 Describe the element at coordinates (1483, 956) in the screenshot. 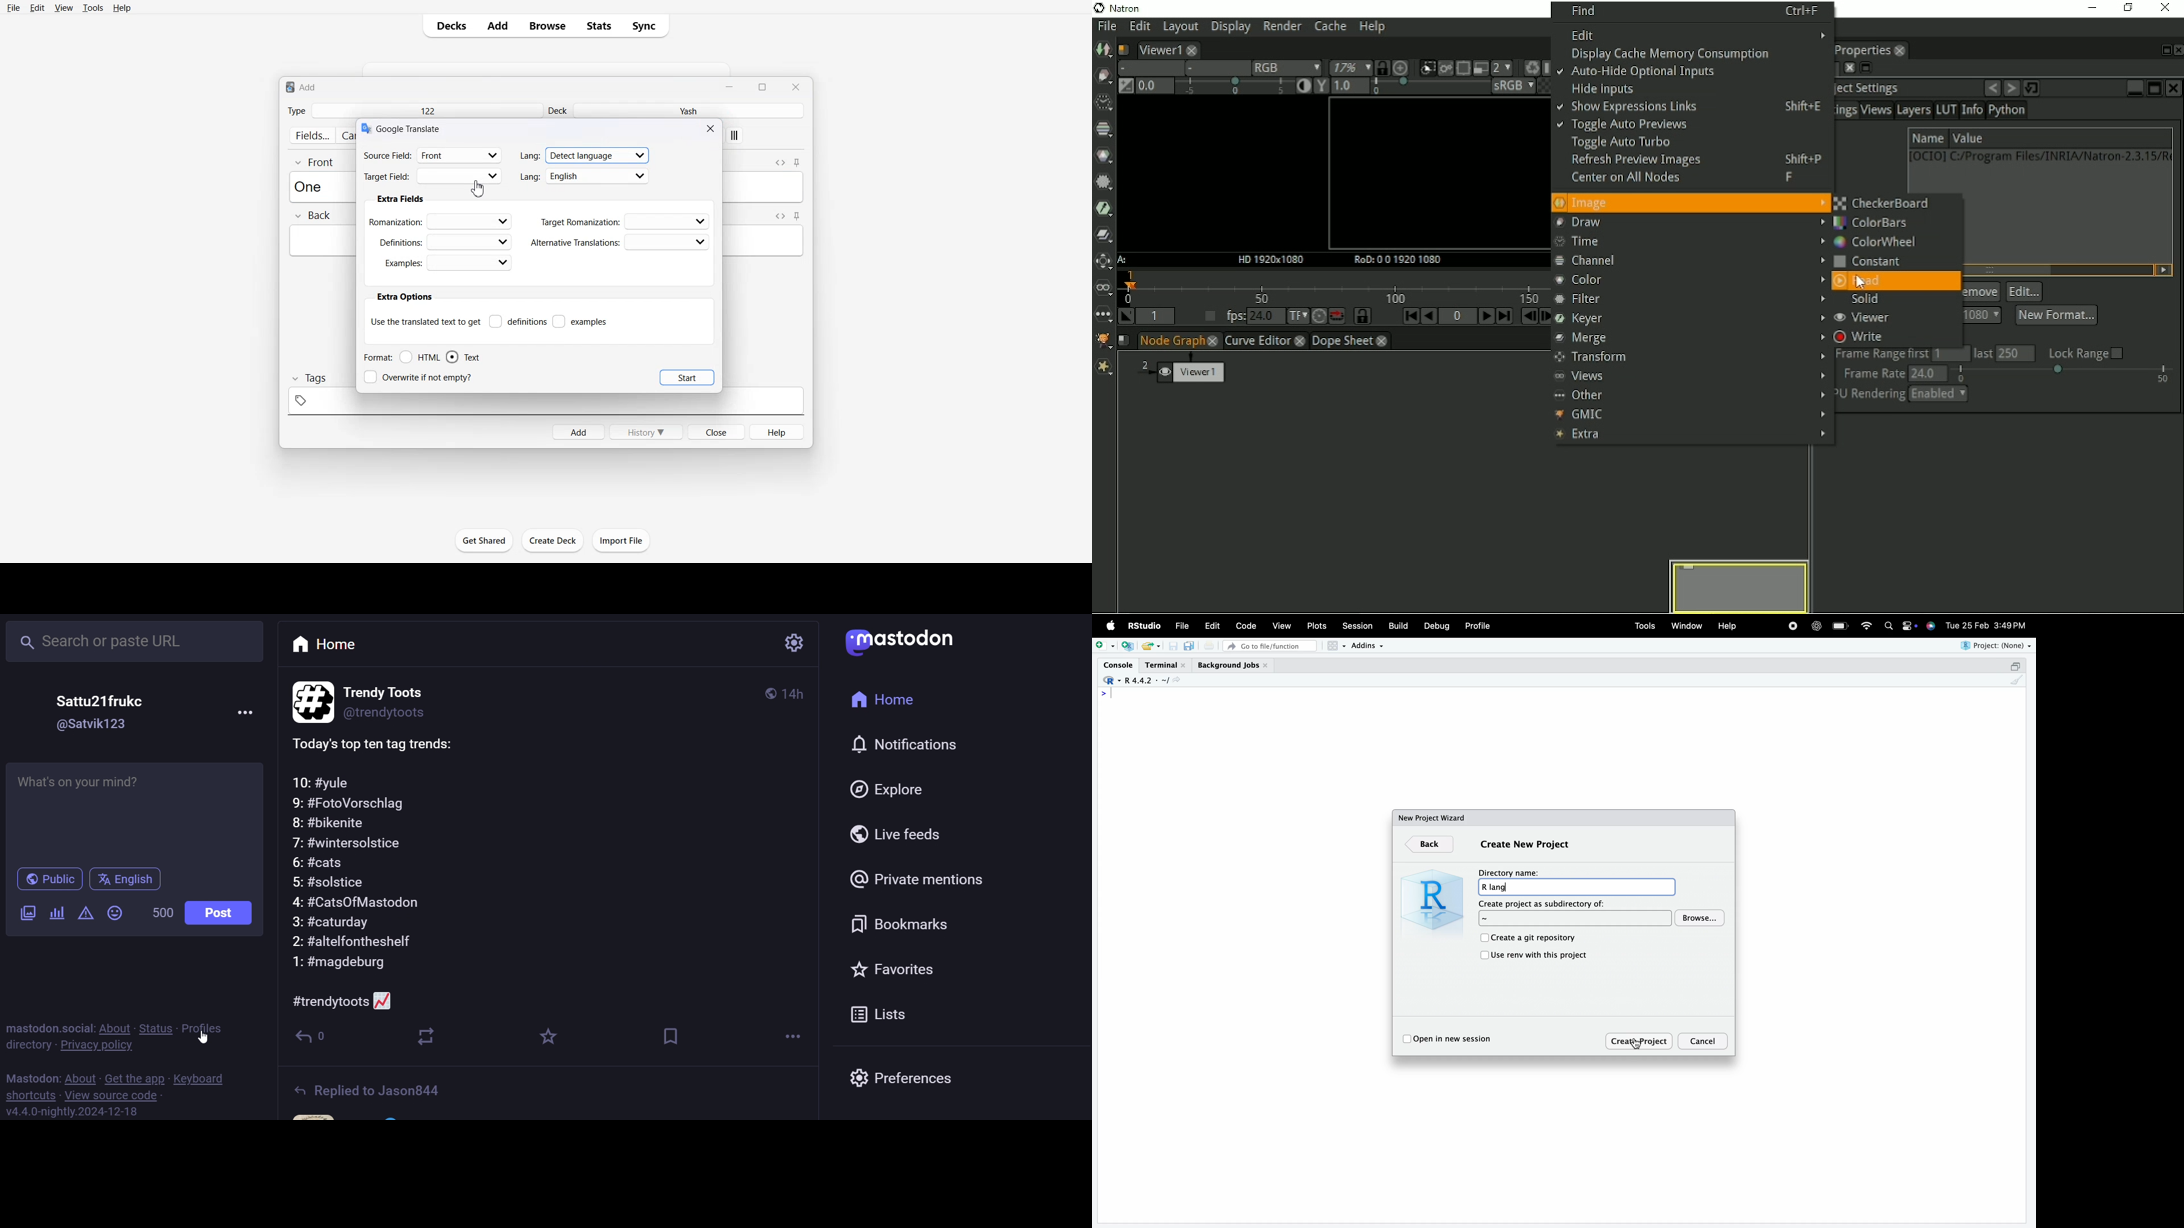

I see `checkbox` at that location.